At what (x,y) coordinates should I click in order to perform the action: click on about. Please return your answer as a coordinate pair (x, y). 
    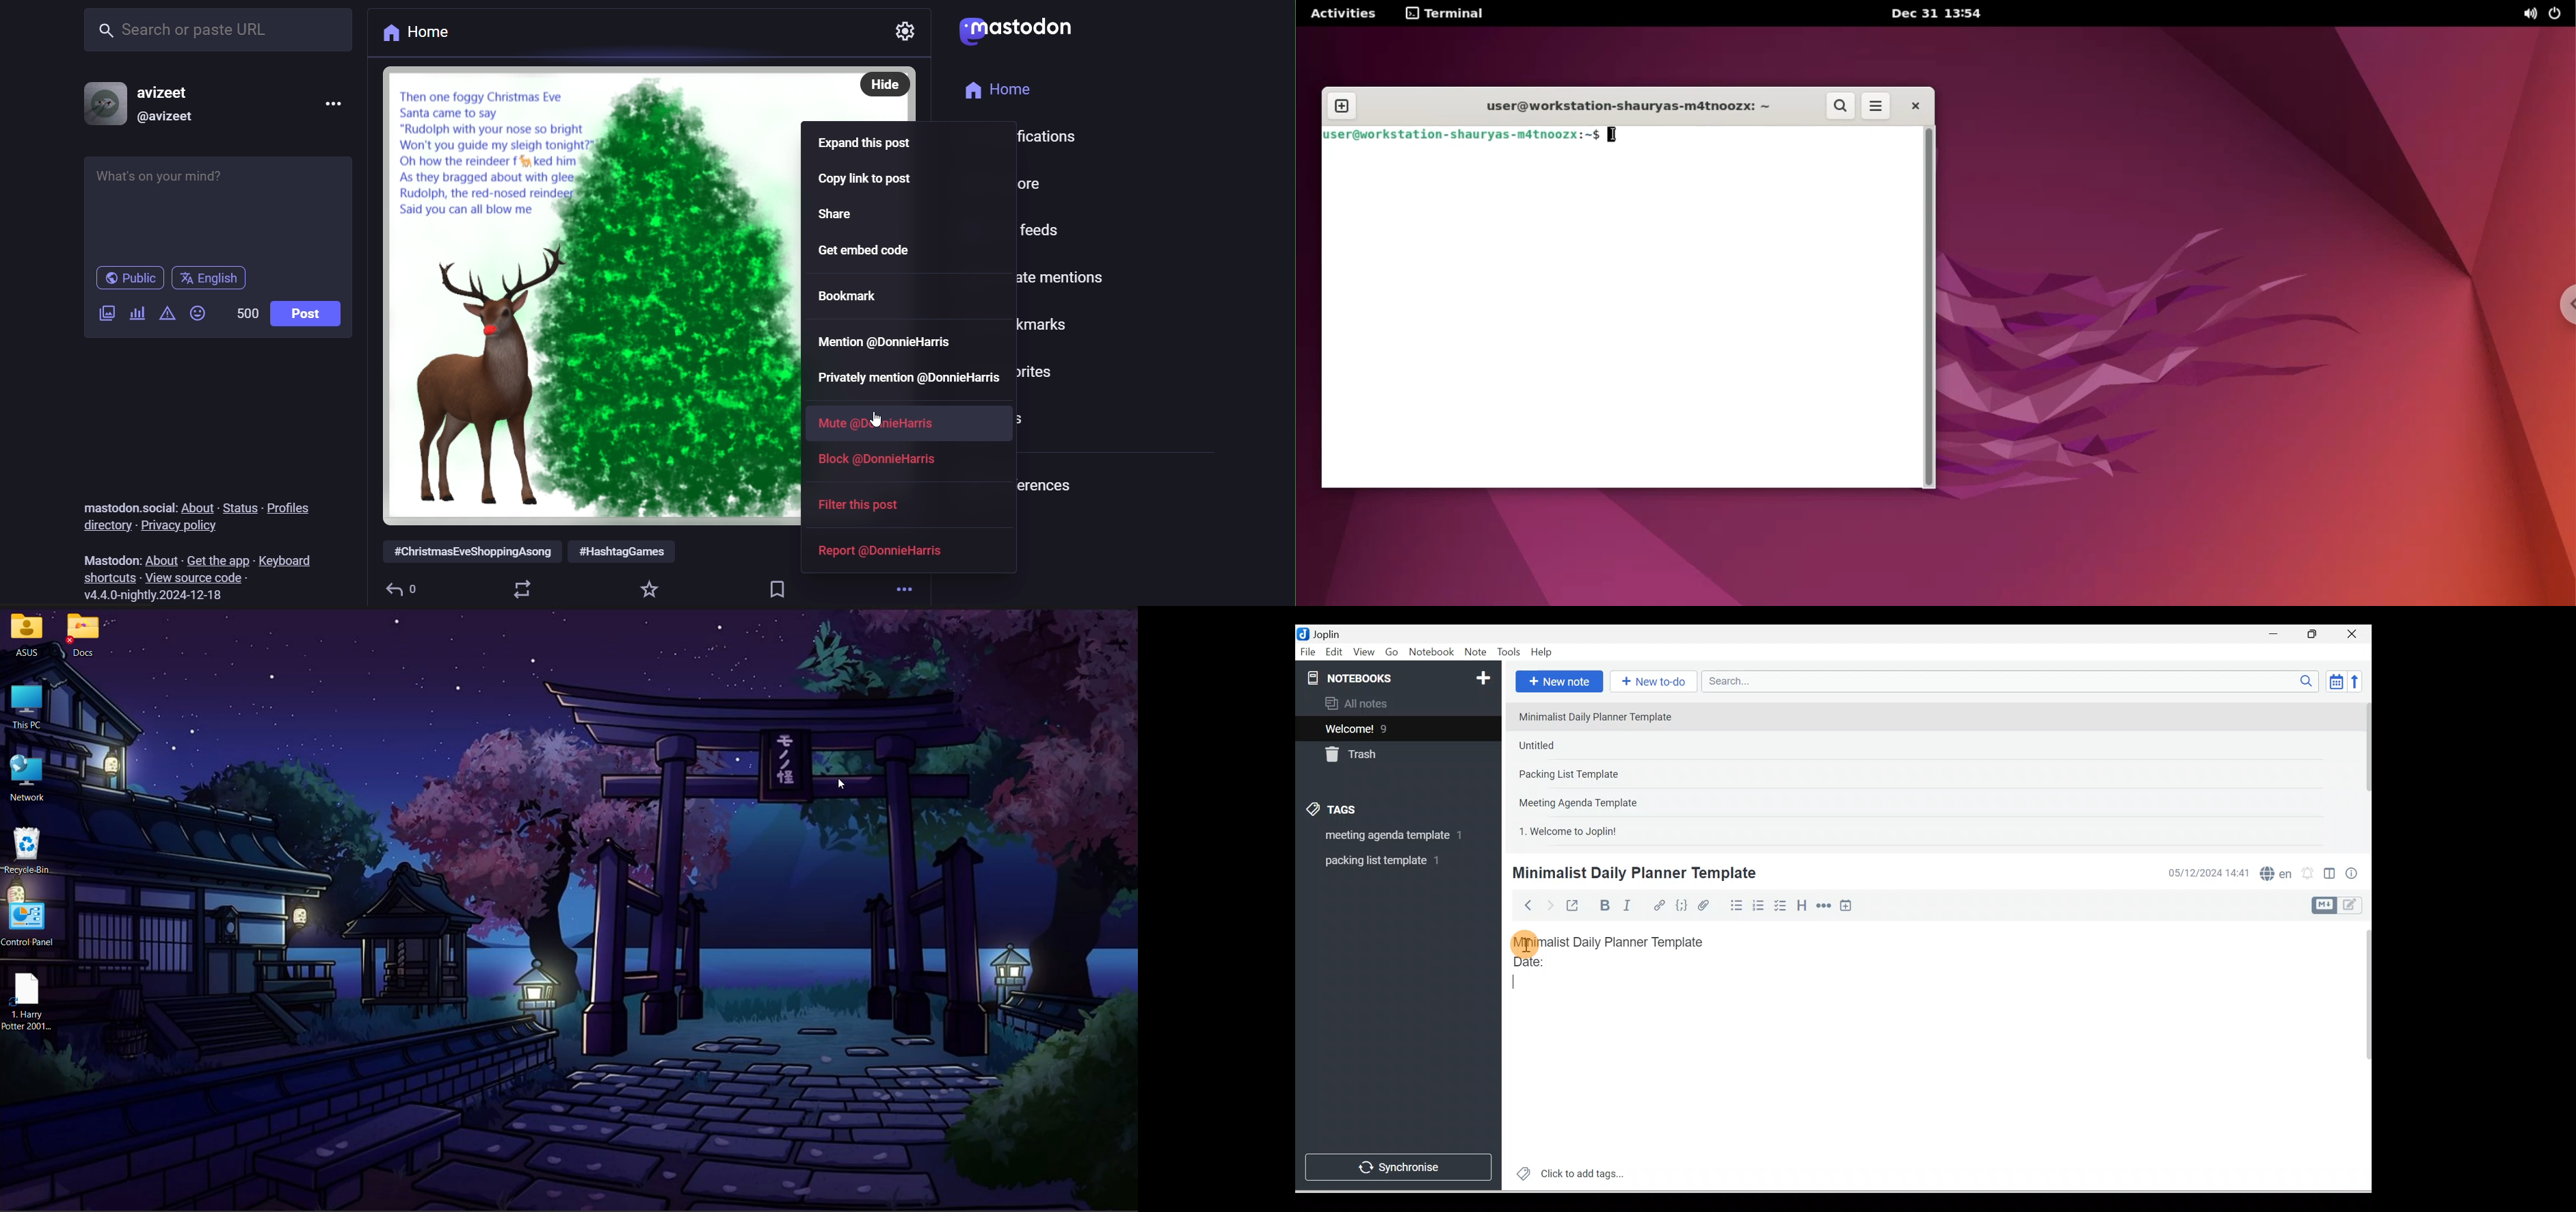
    Looking at the image, I should click on (160, 559).